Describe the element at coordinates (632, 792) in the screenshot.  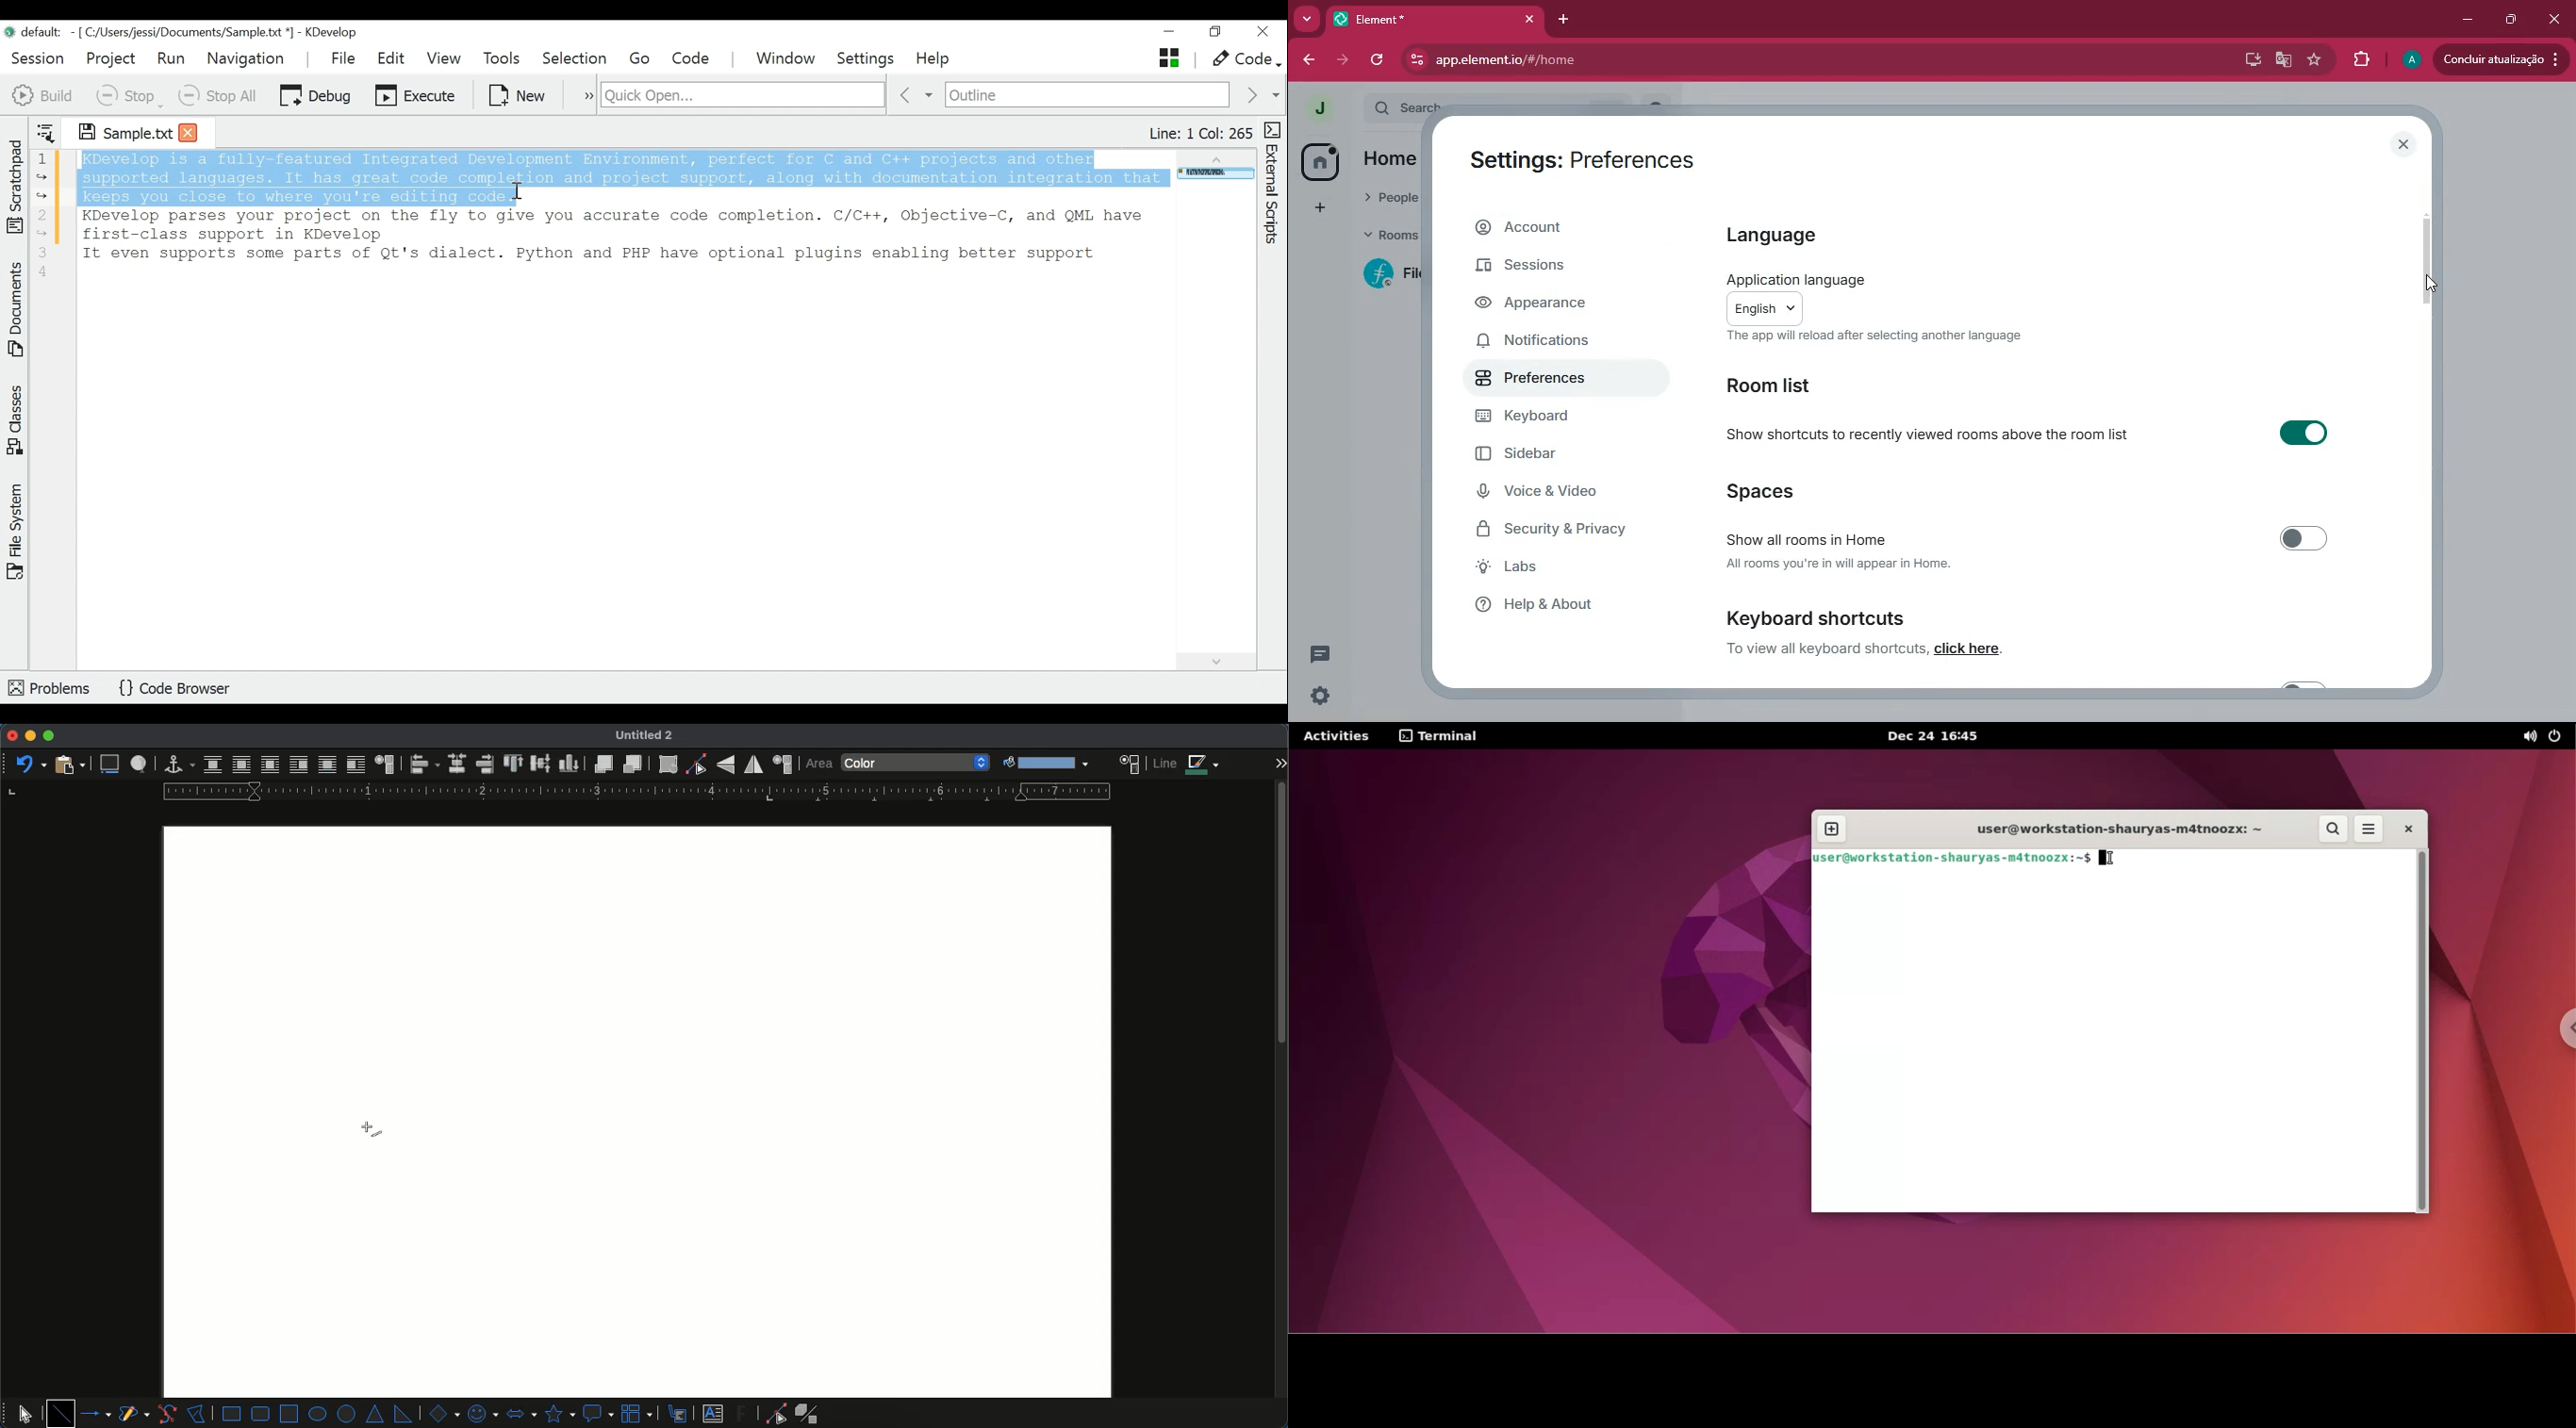
I see `ruler` at that location.